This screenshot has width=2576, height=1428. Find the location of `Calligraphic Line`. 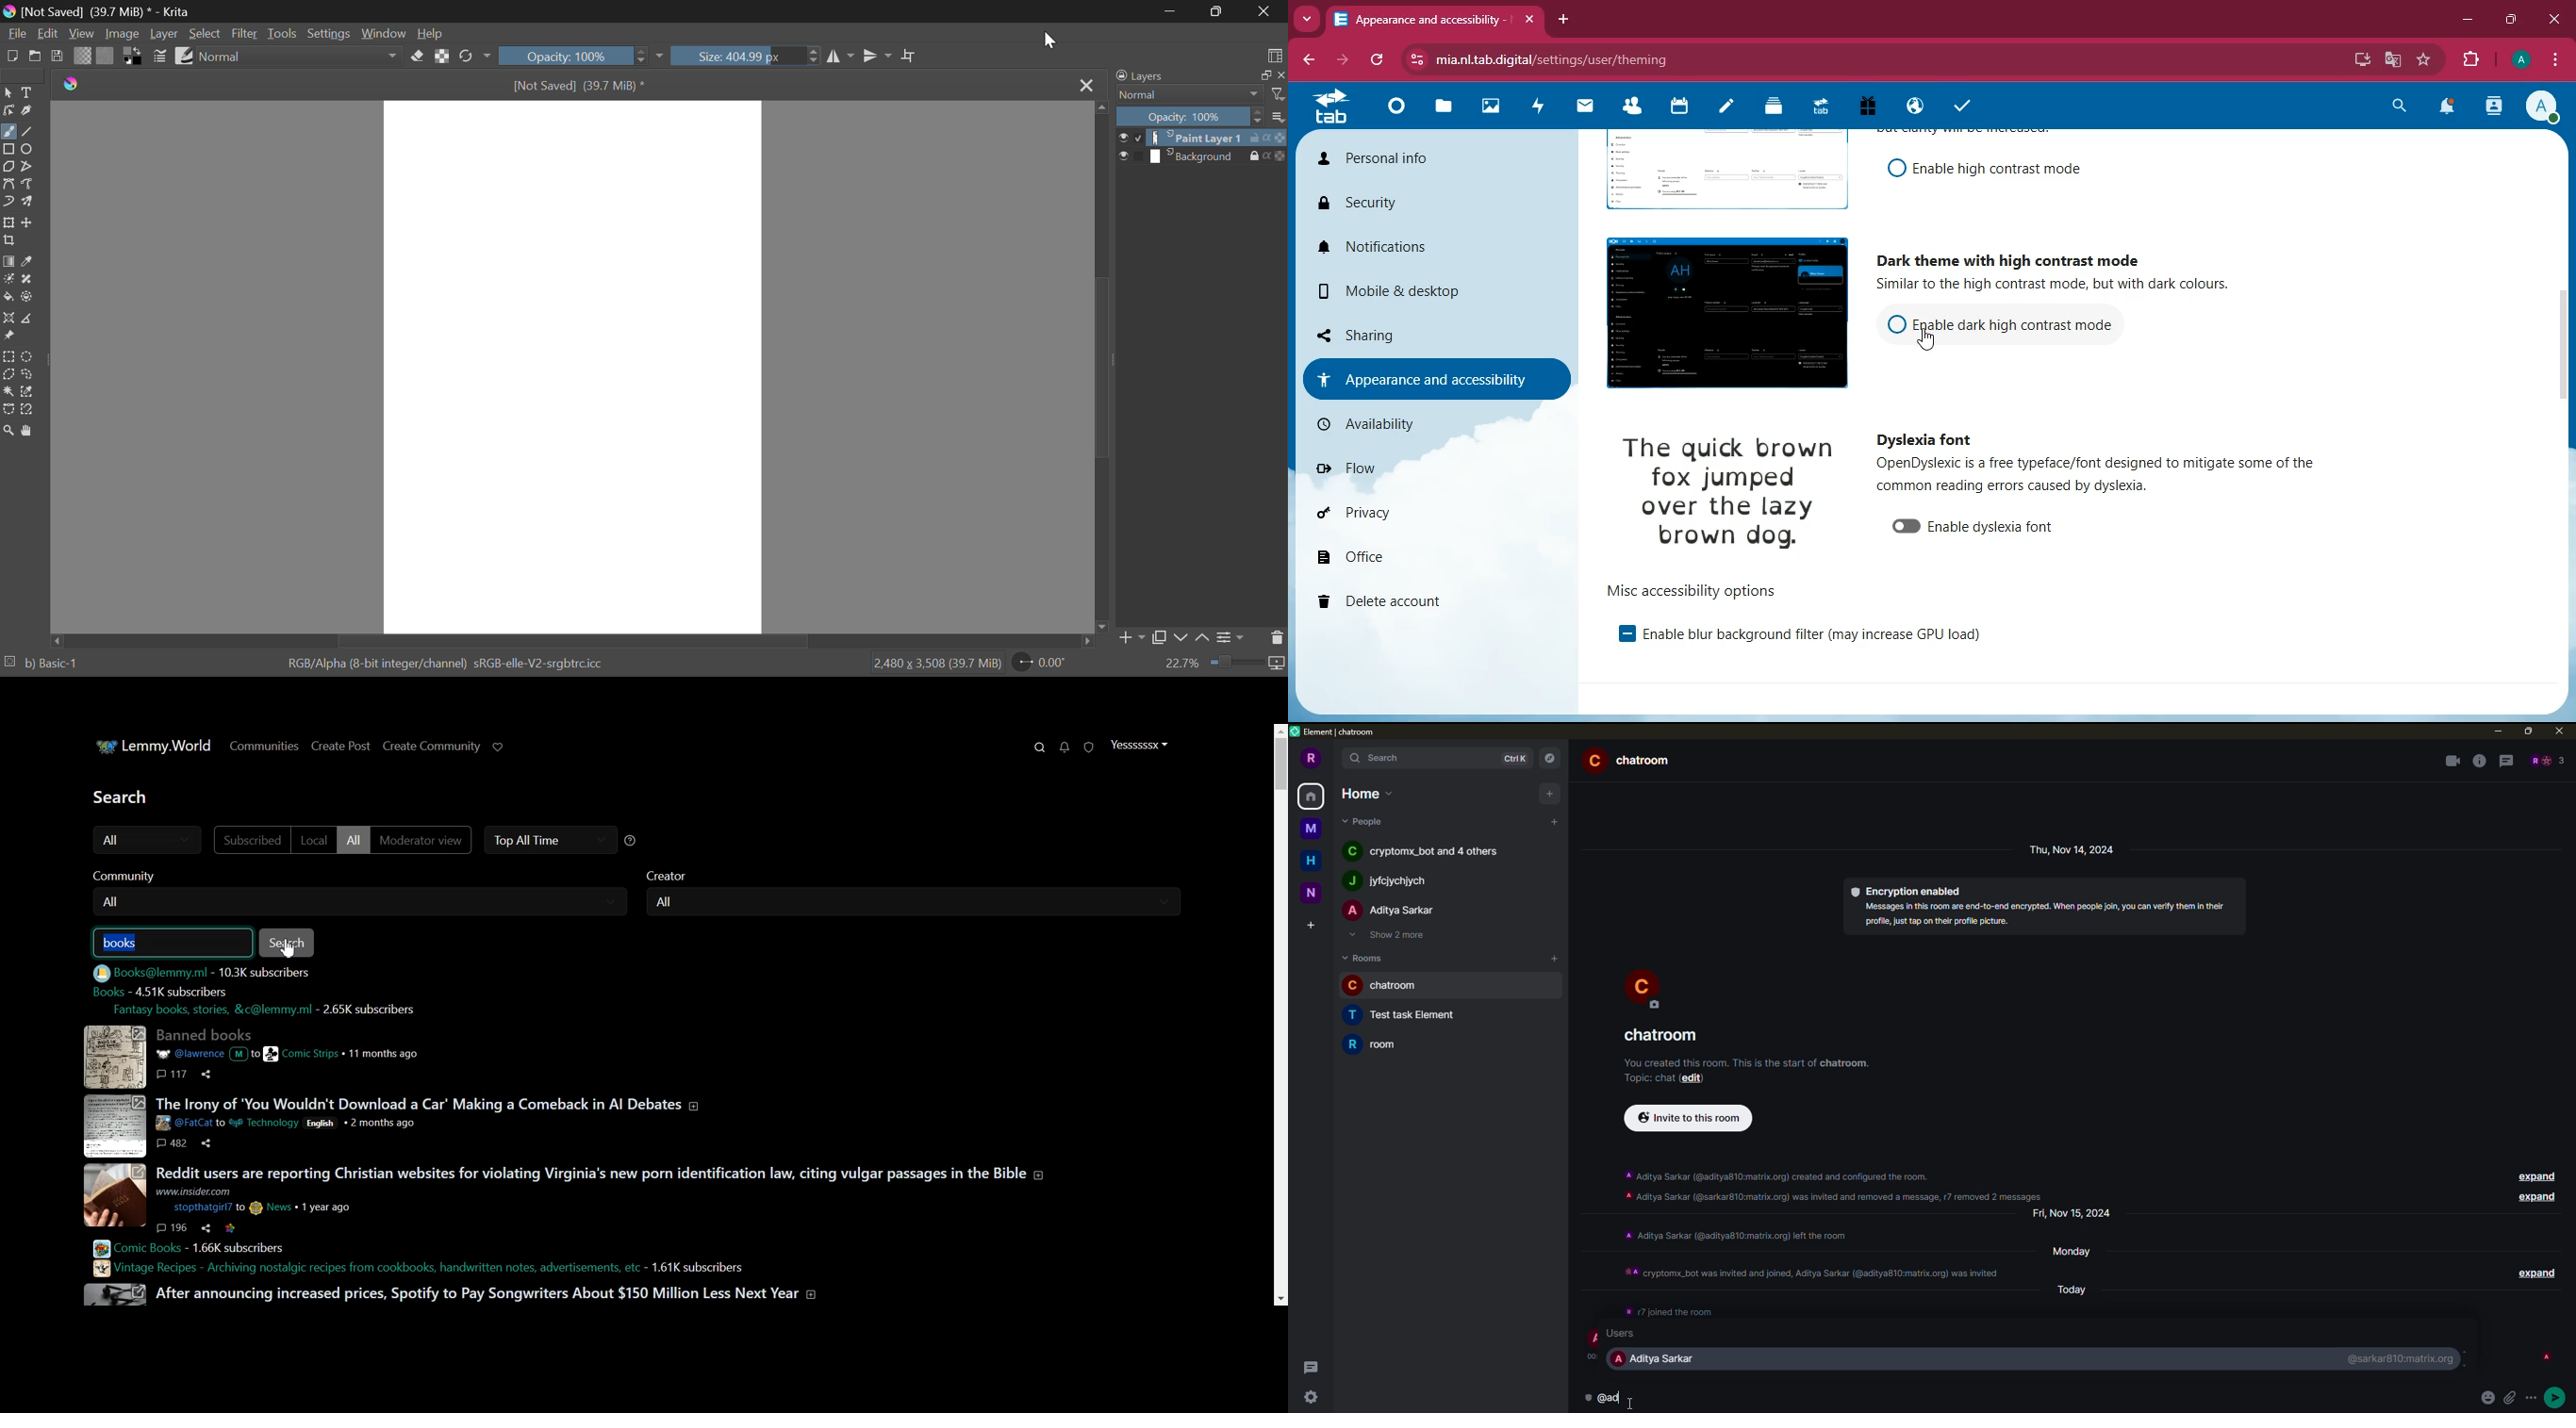

Calligraphic Line is located at coordinates (25, 110).